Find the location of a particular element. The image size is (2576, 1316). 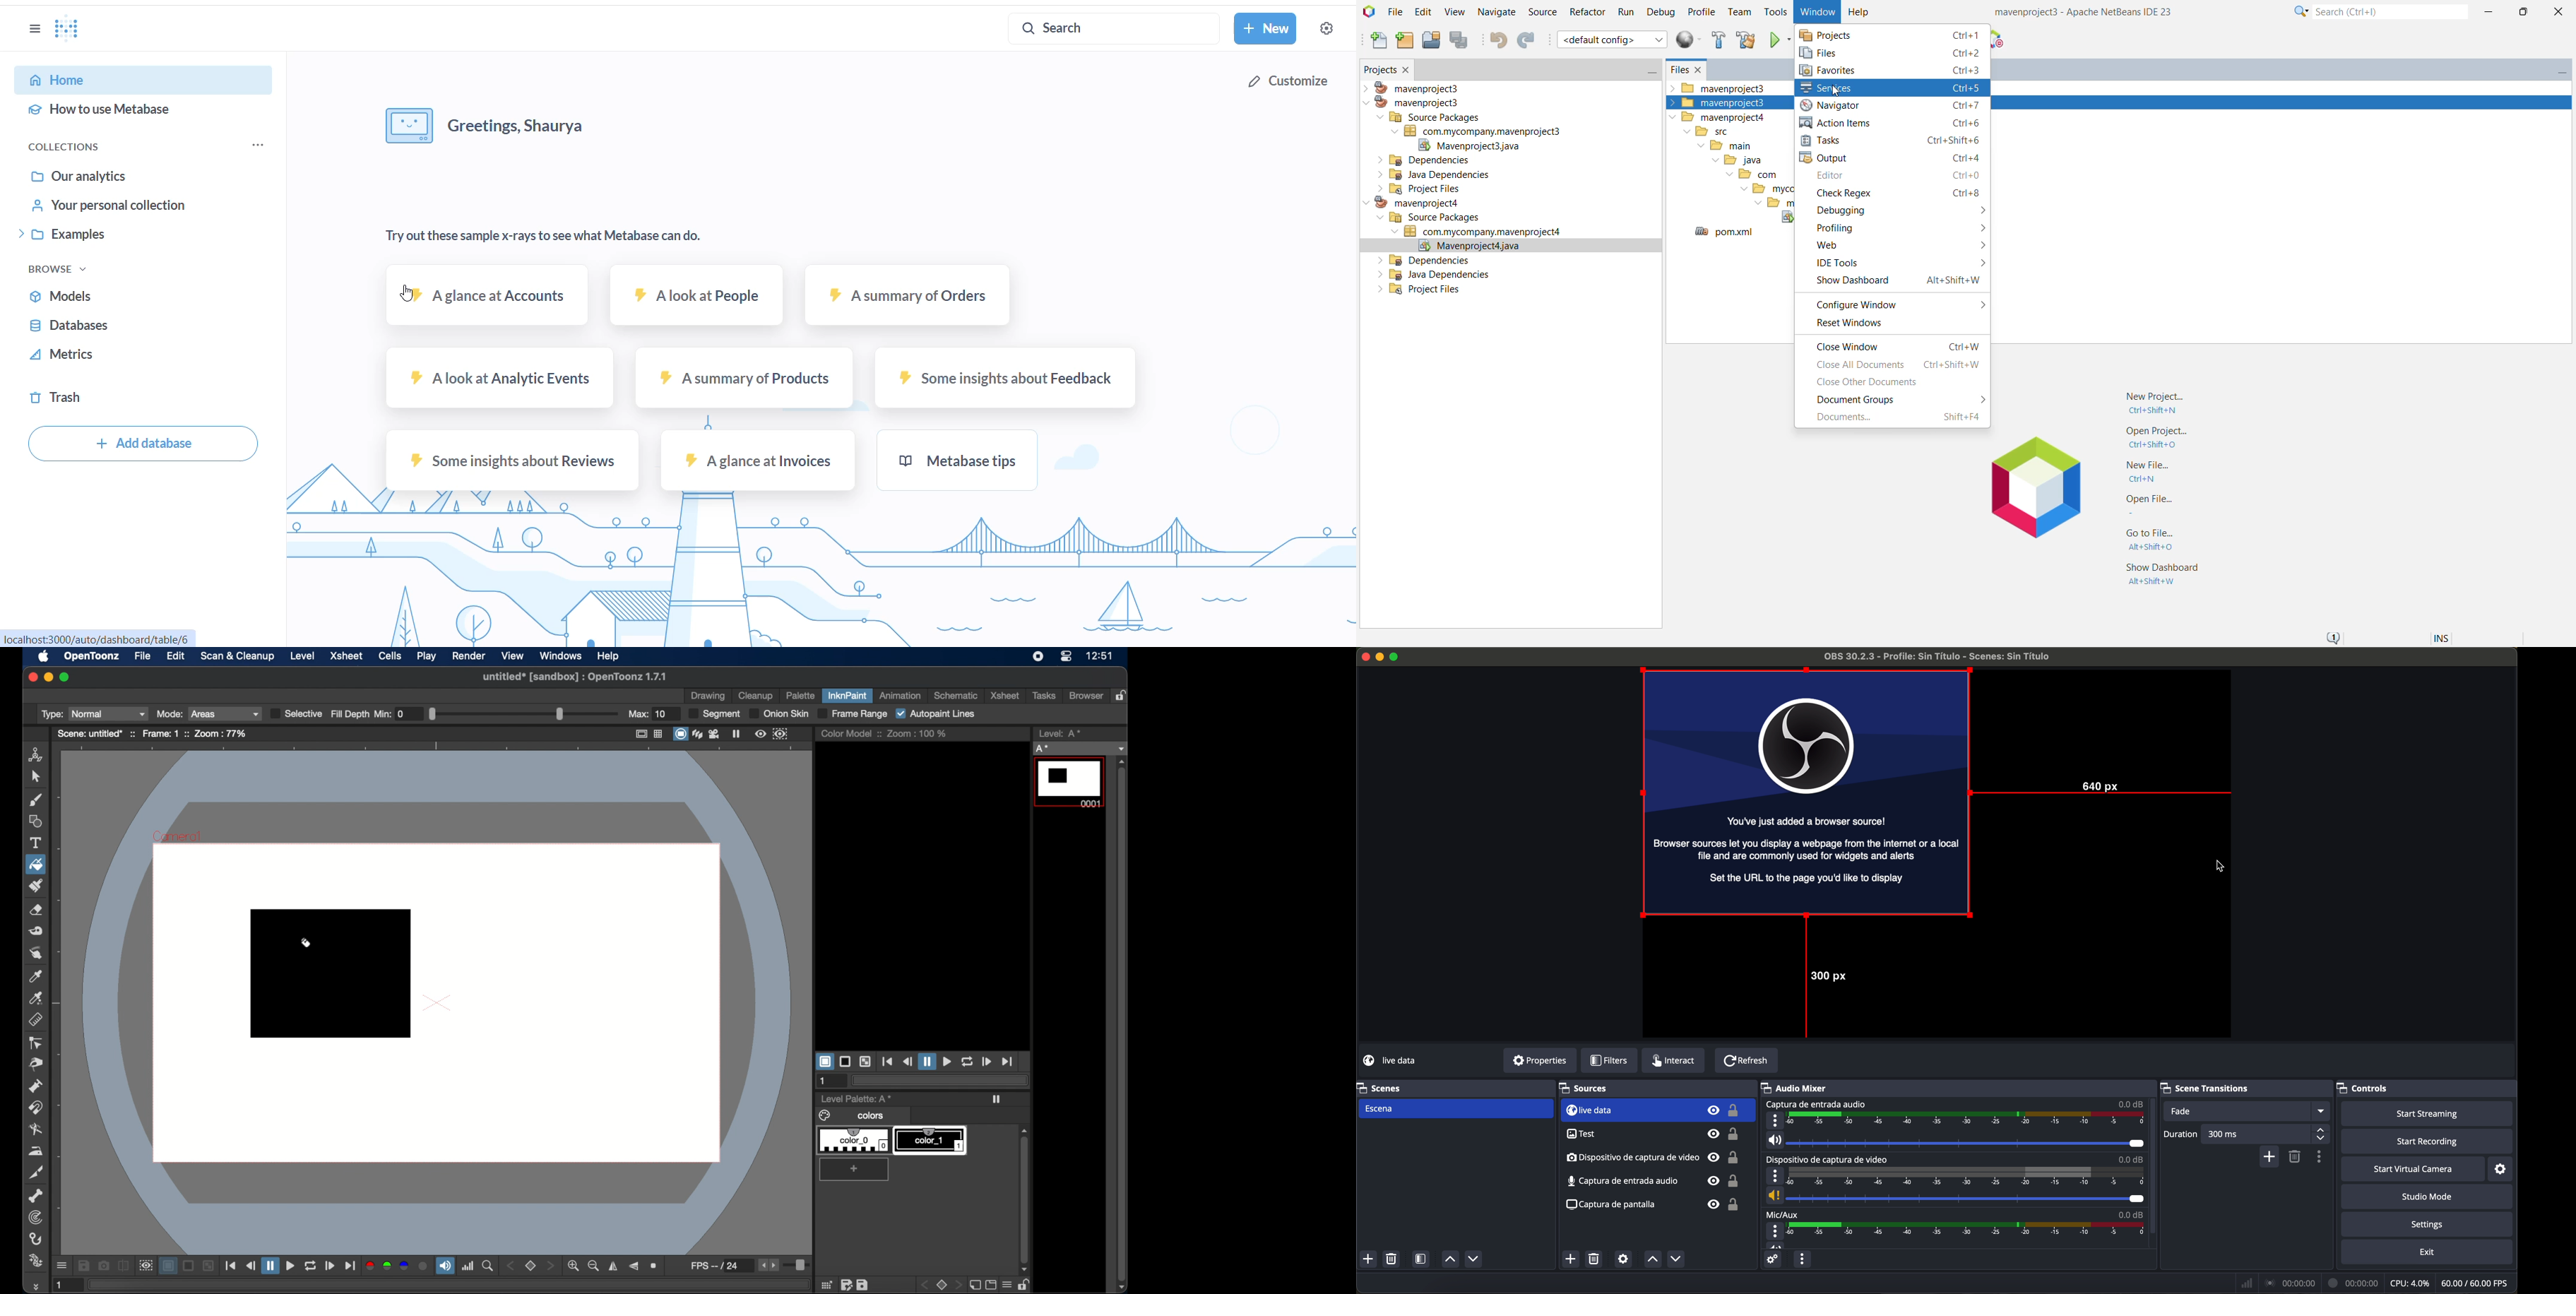

properties is located at coordinates (1541, 1060).